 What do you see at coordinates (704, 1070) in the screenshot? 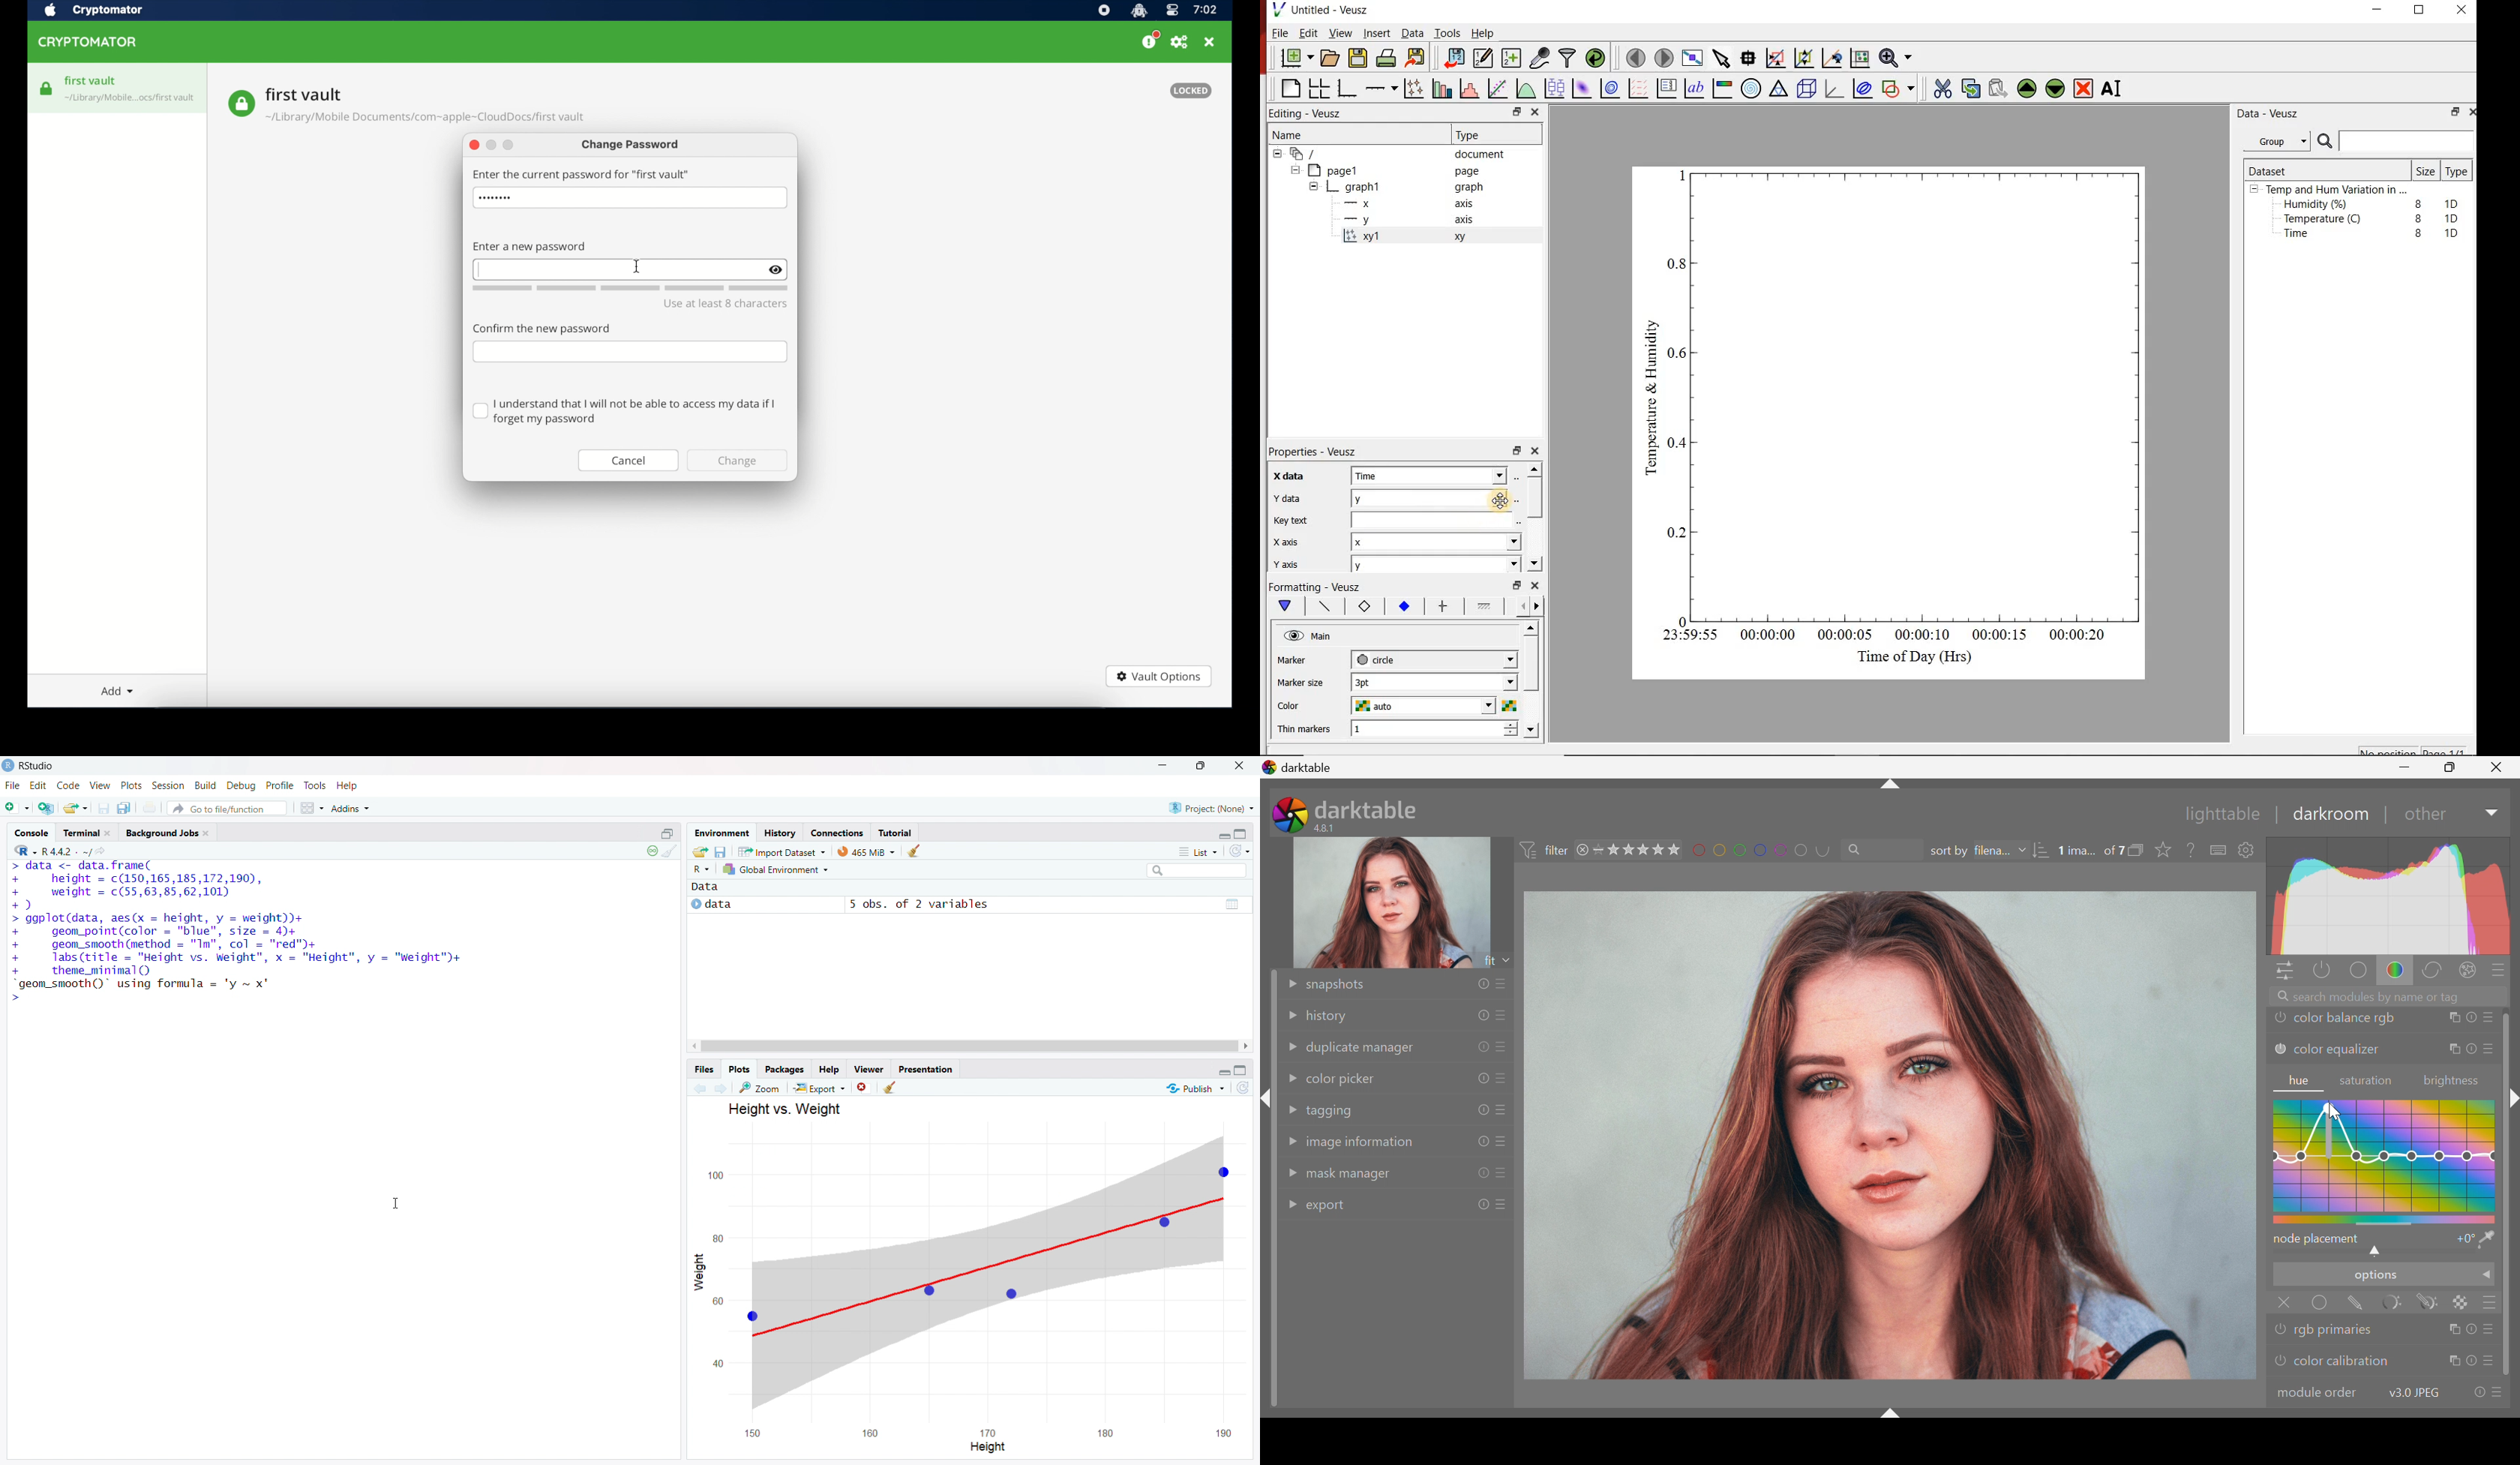
I see `files` at bounding box center [704, 1070].